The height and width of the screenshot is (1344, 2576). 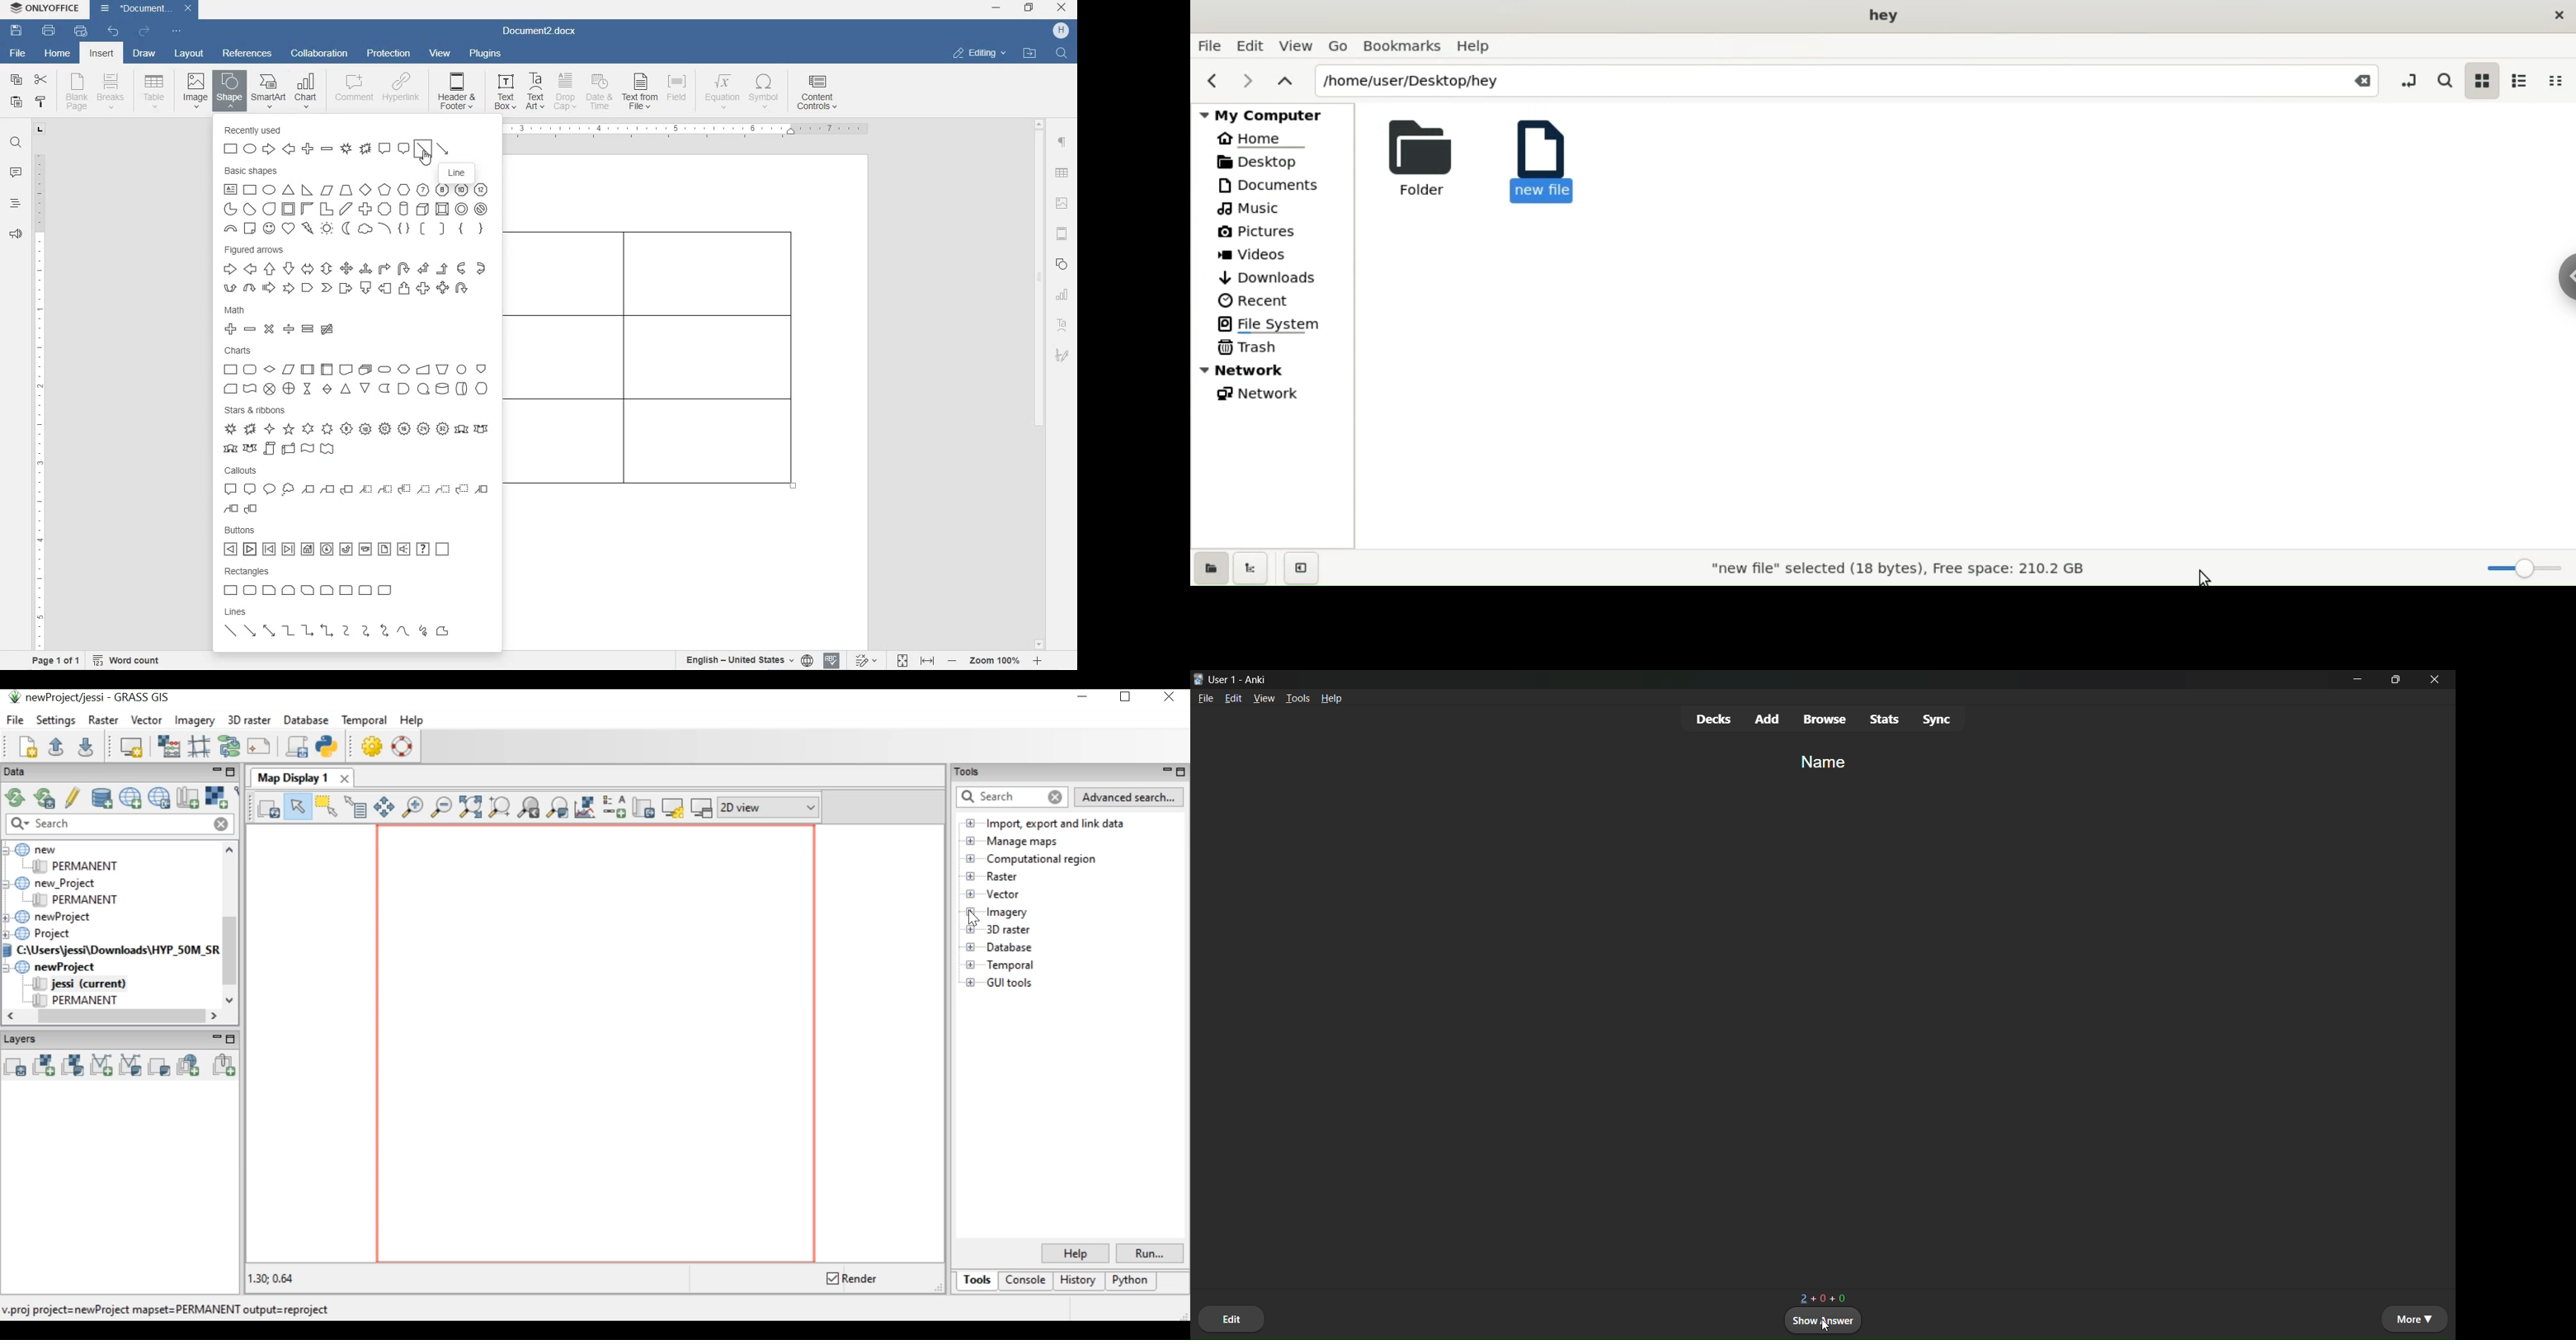 What do you see at coordinates (75, 93) in the screenshot?
I see `blank page` at bounding box center [75, 93].